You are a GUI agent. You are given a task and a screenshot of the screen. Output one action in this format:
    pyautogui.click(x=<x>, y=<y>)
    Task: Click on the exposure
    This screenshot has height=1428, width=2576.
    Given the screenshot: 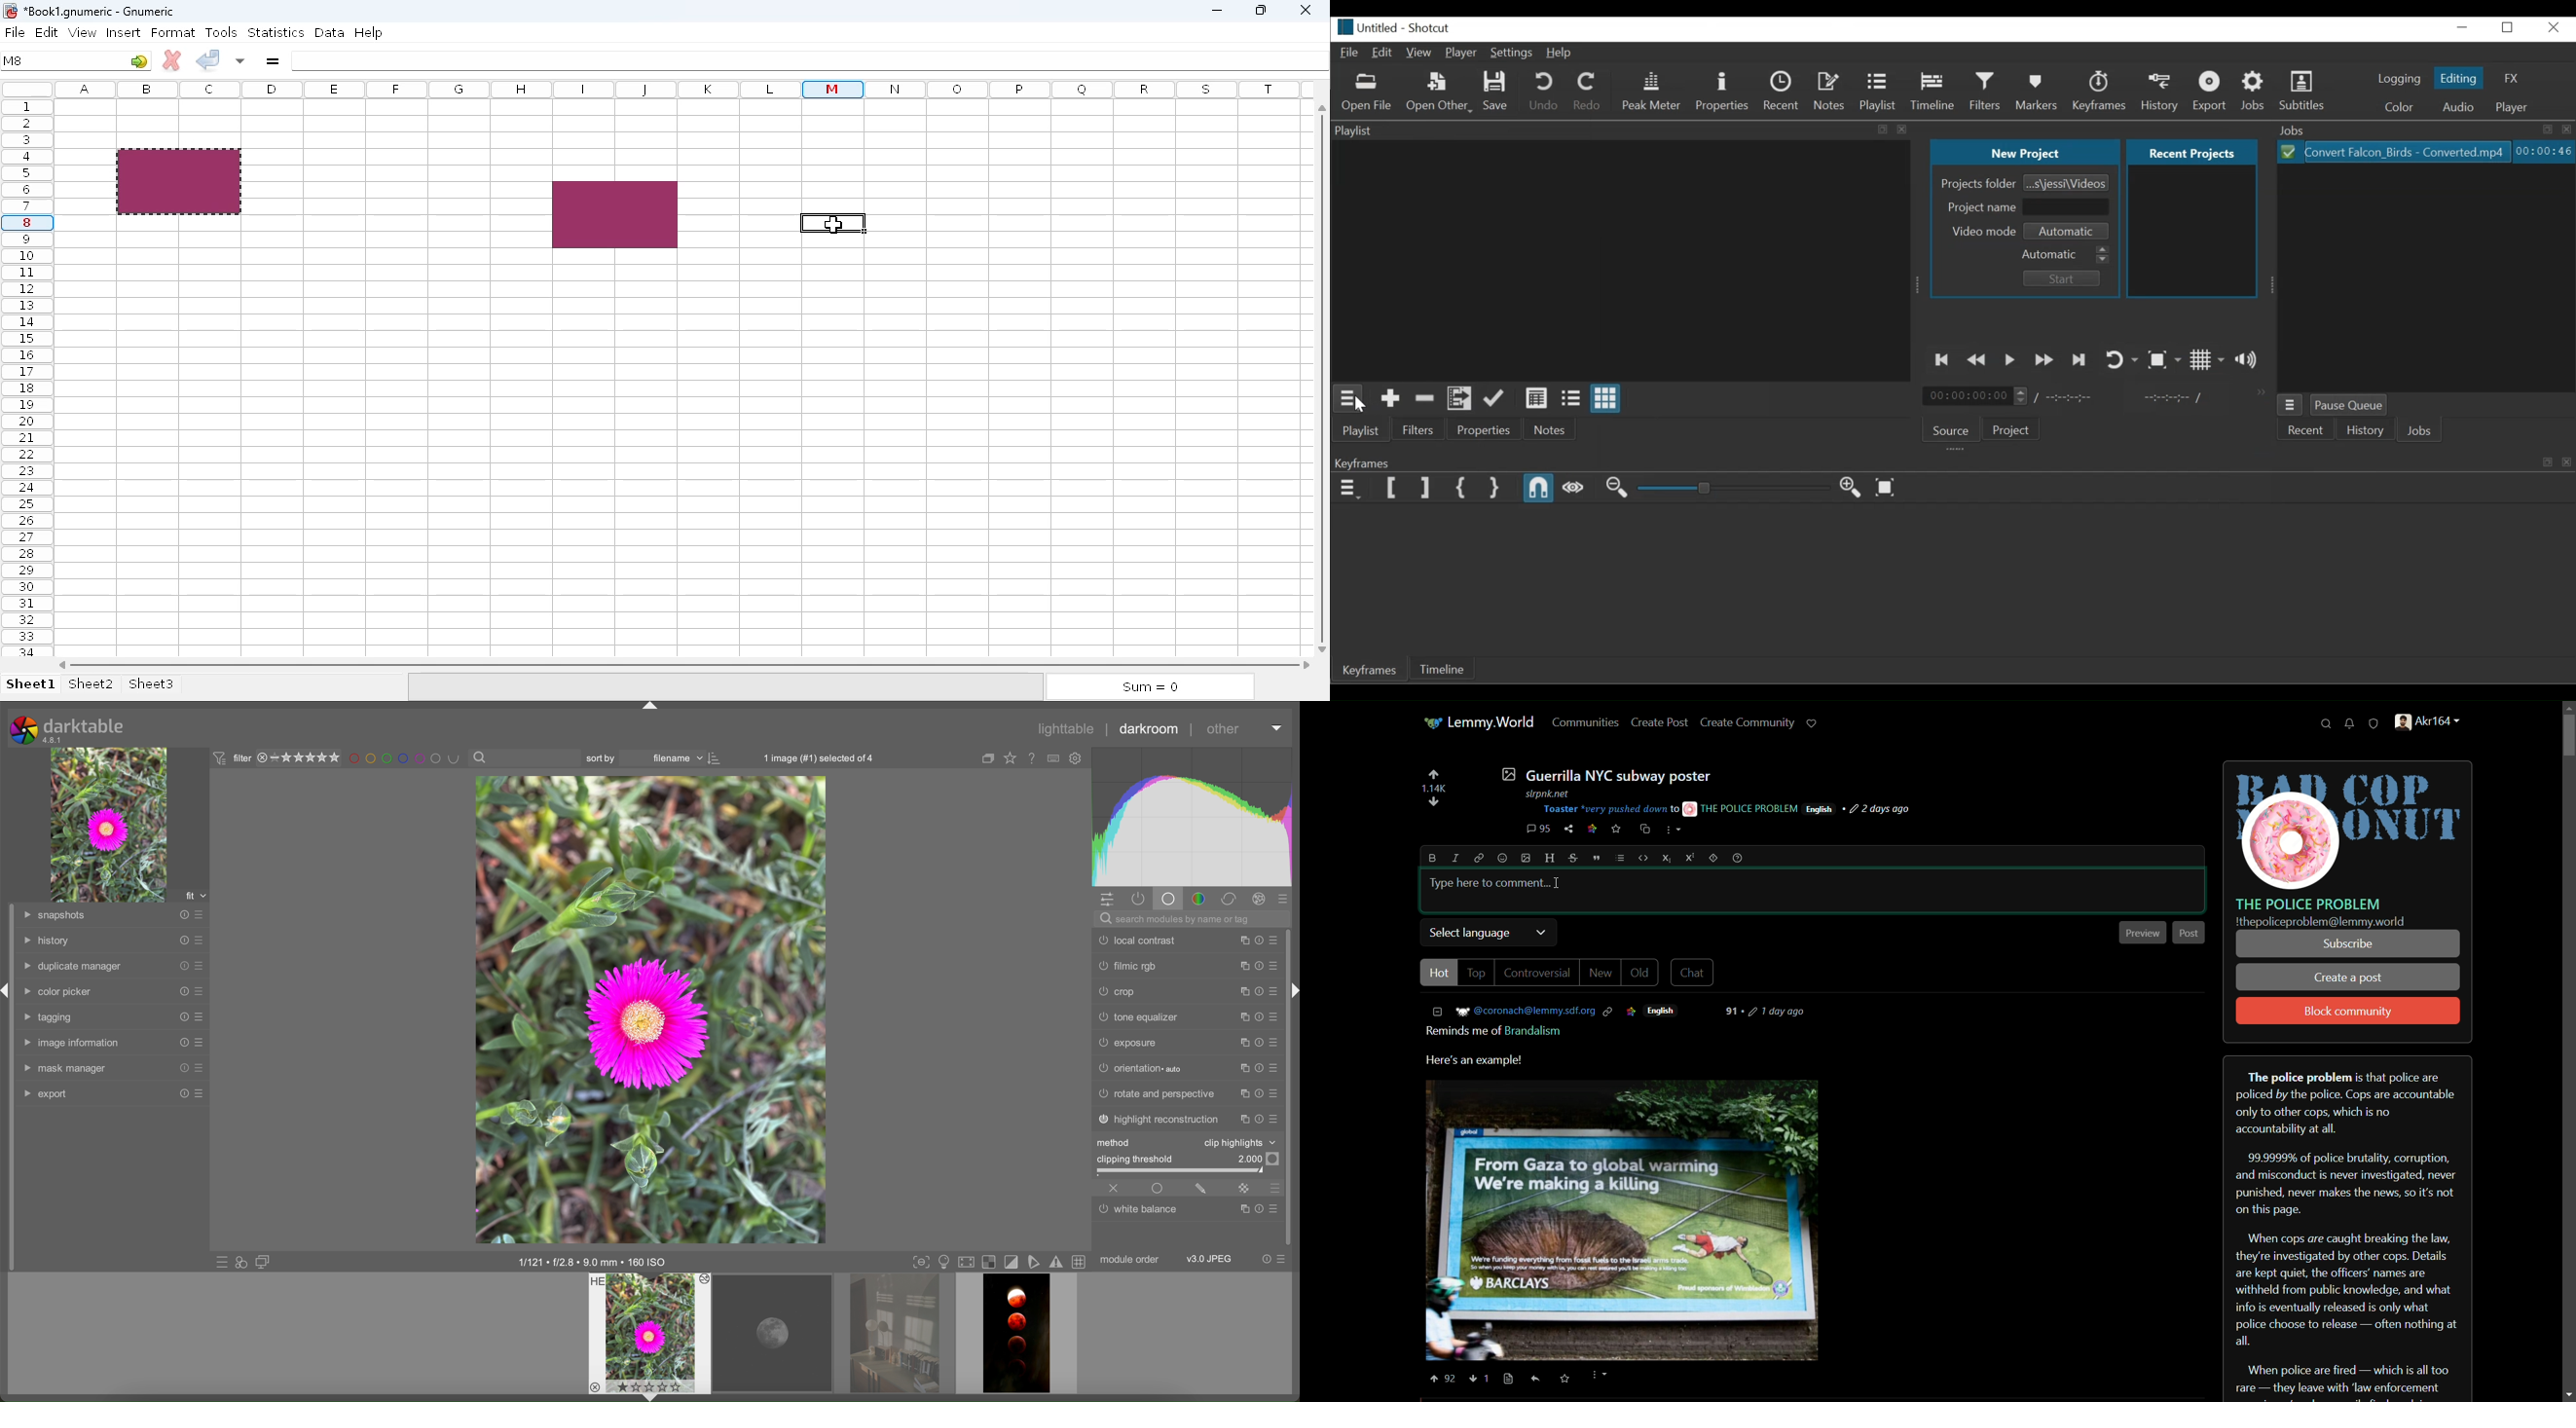 What is the action you would take?
    pyautogui.click(x=1126, y=1042)
    